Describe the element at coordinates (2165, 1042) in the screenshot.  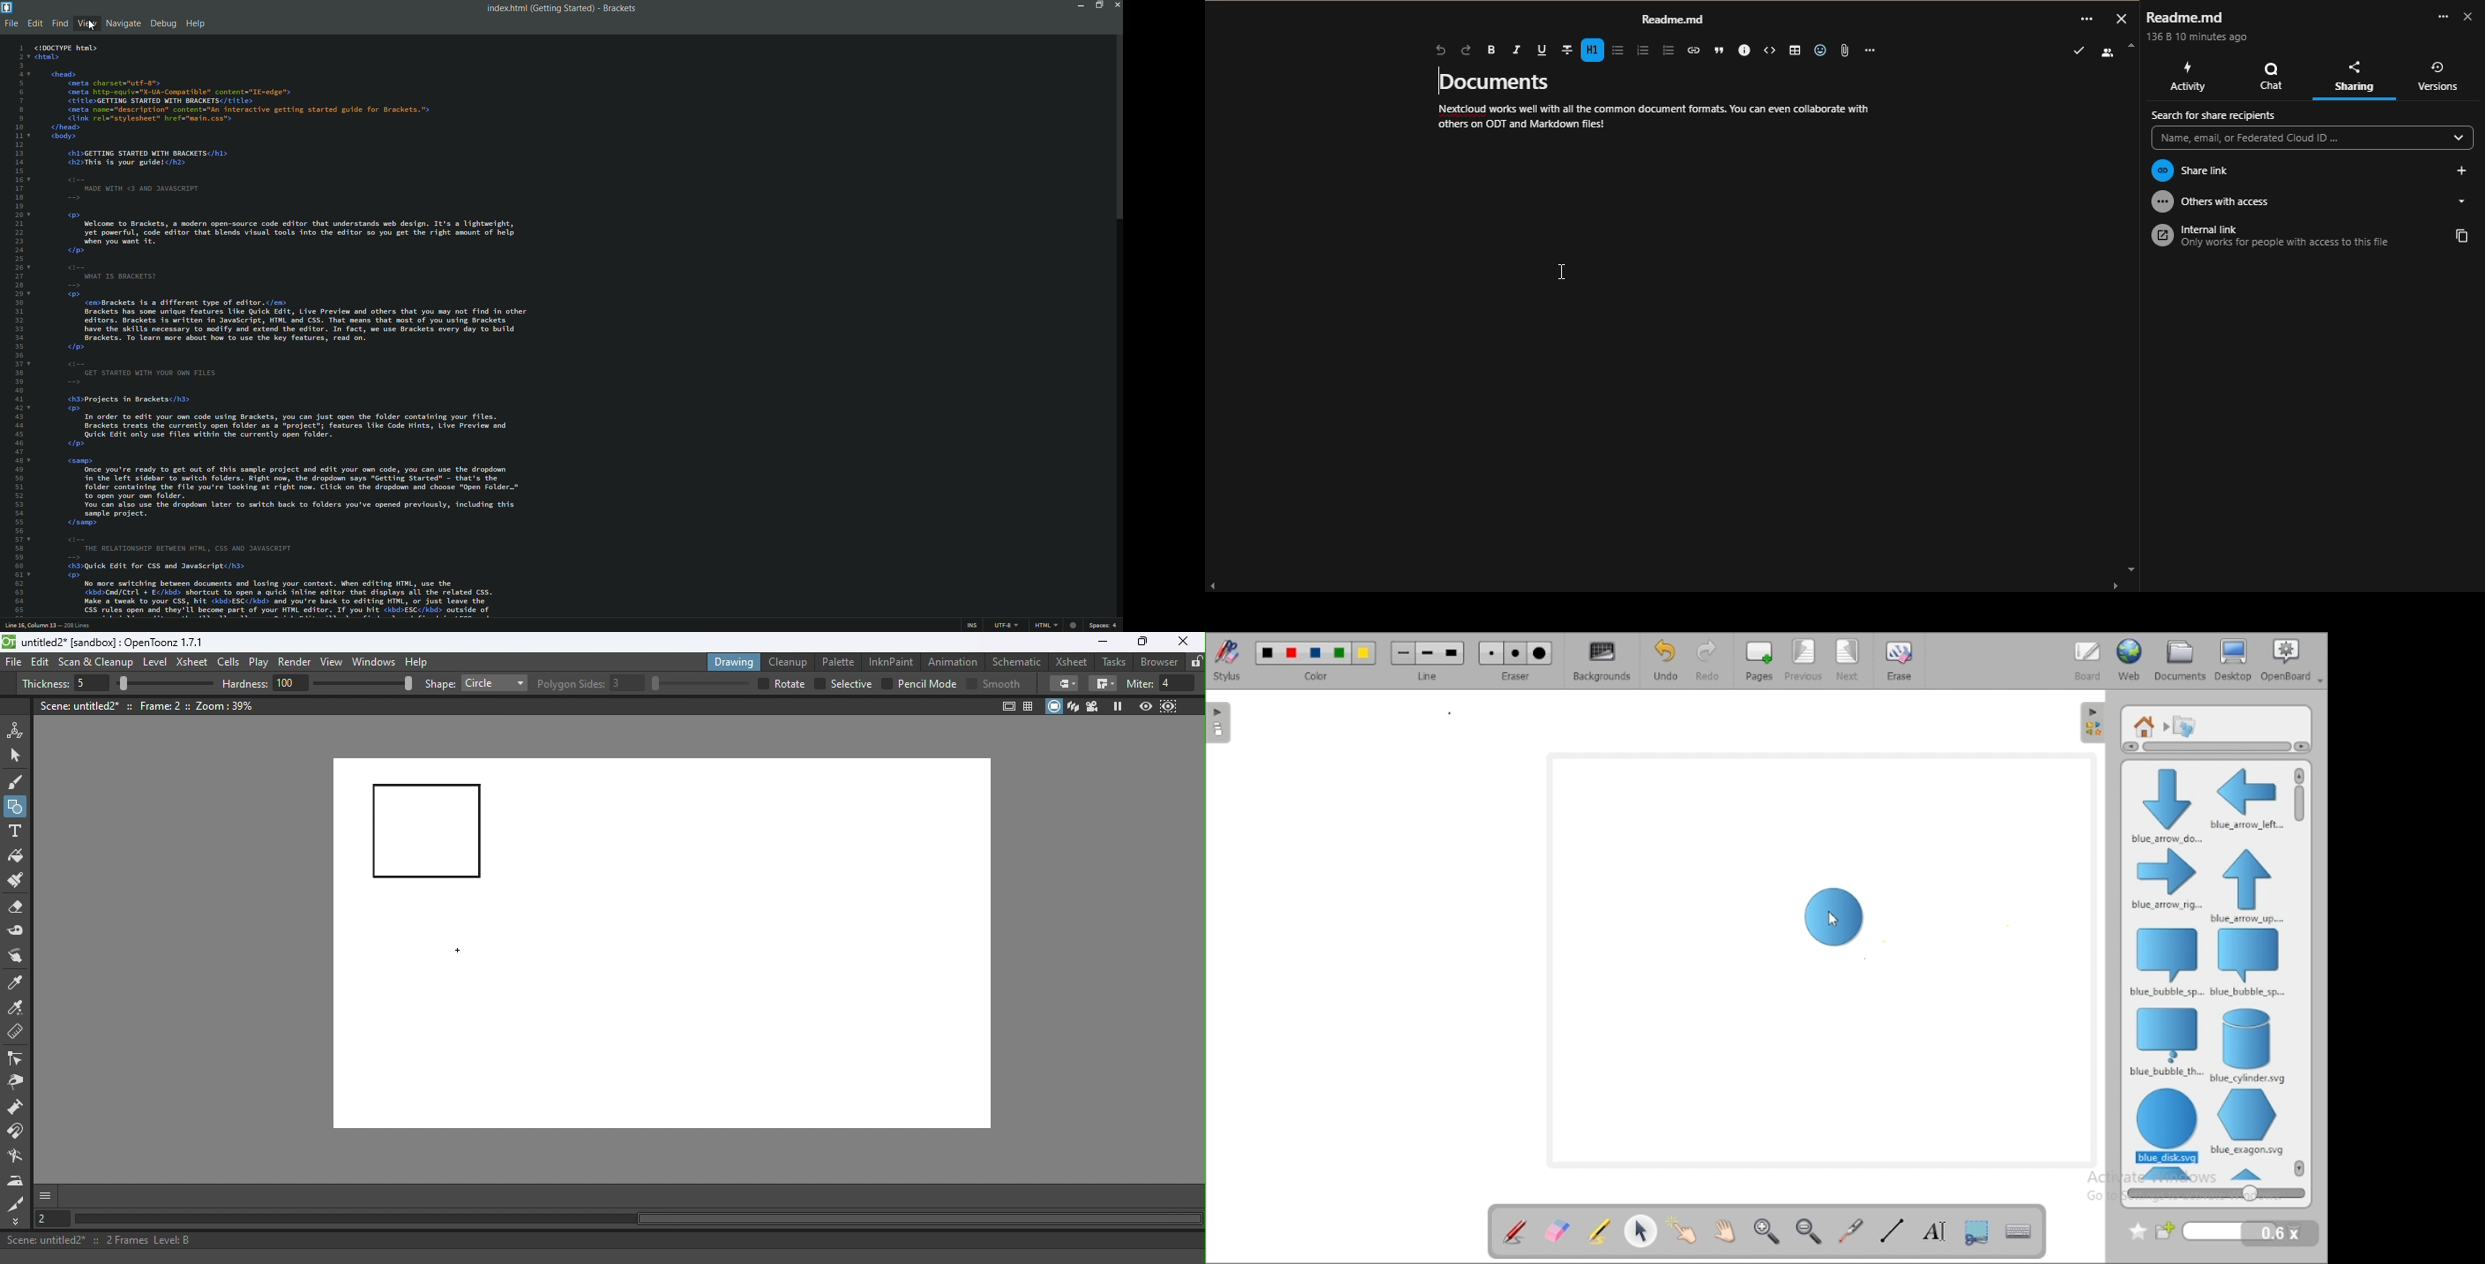
I see `blue bubble think` at that location.